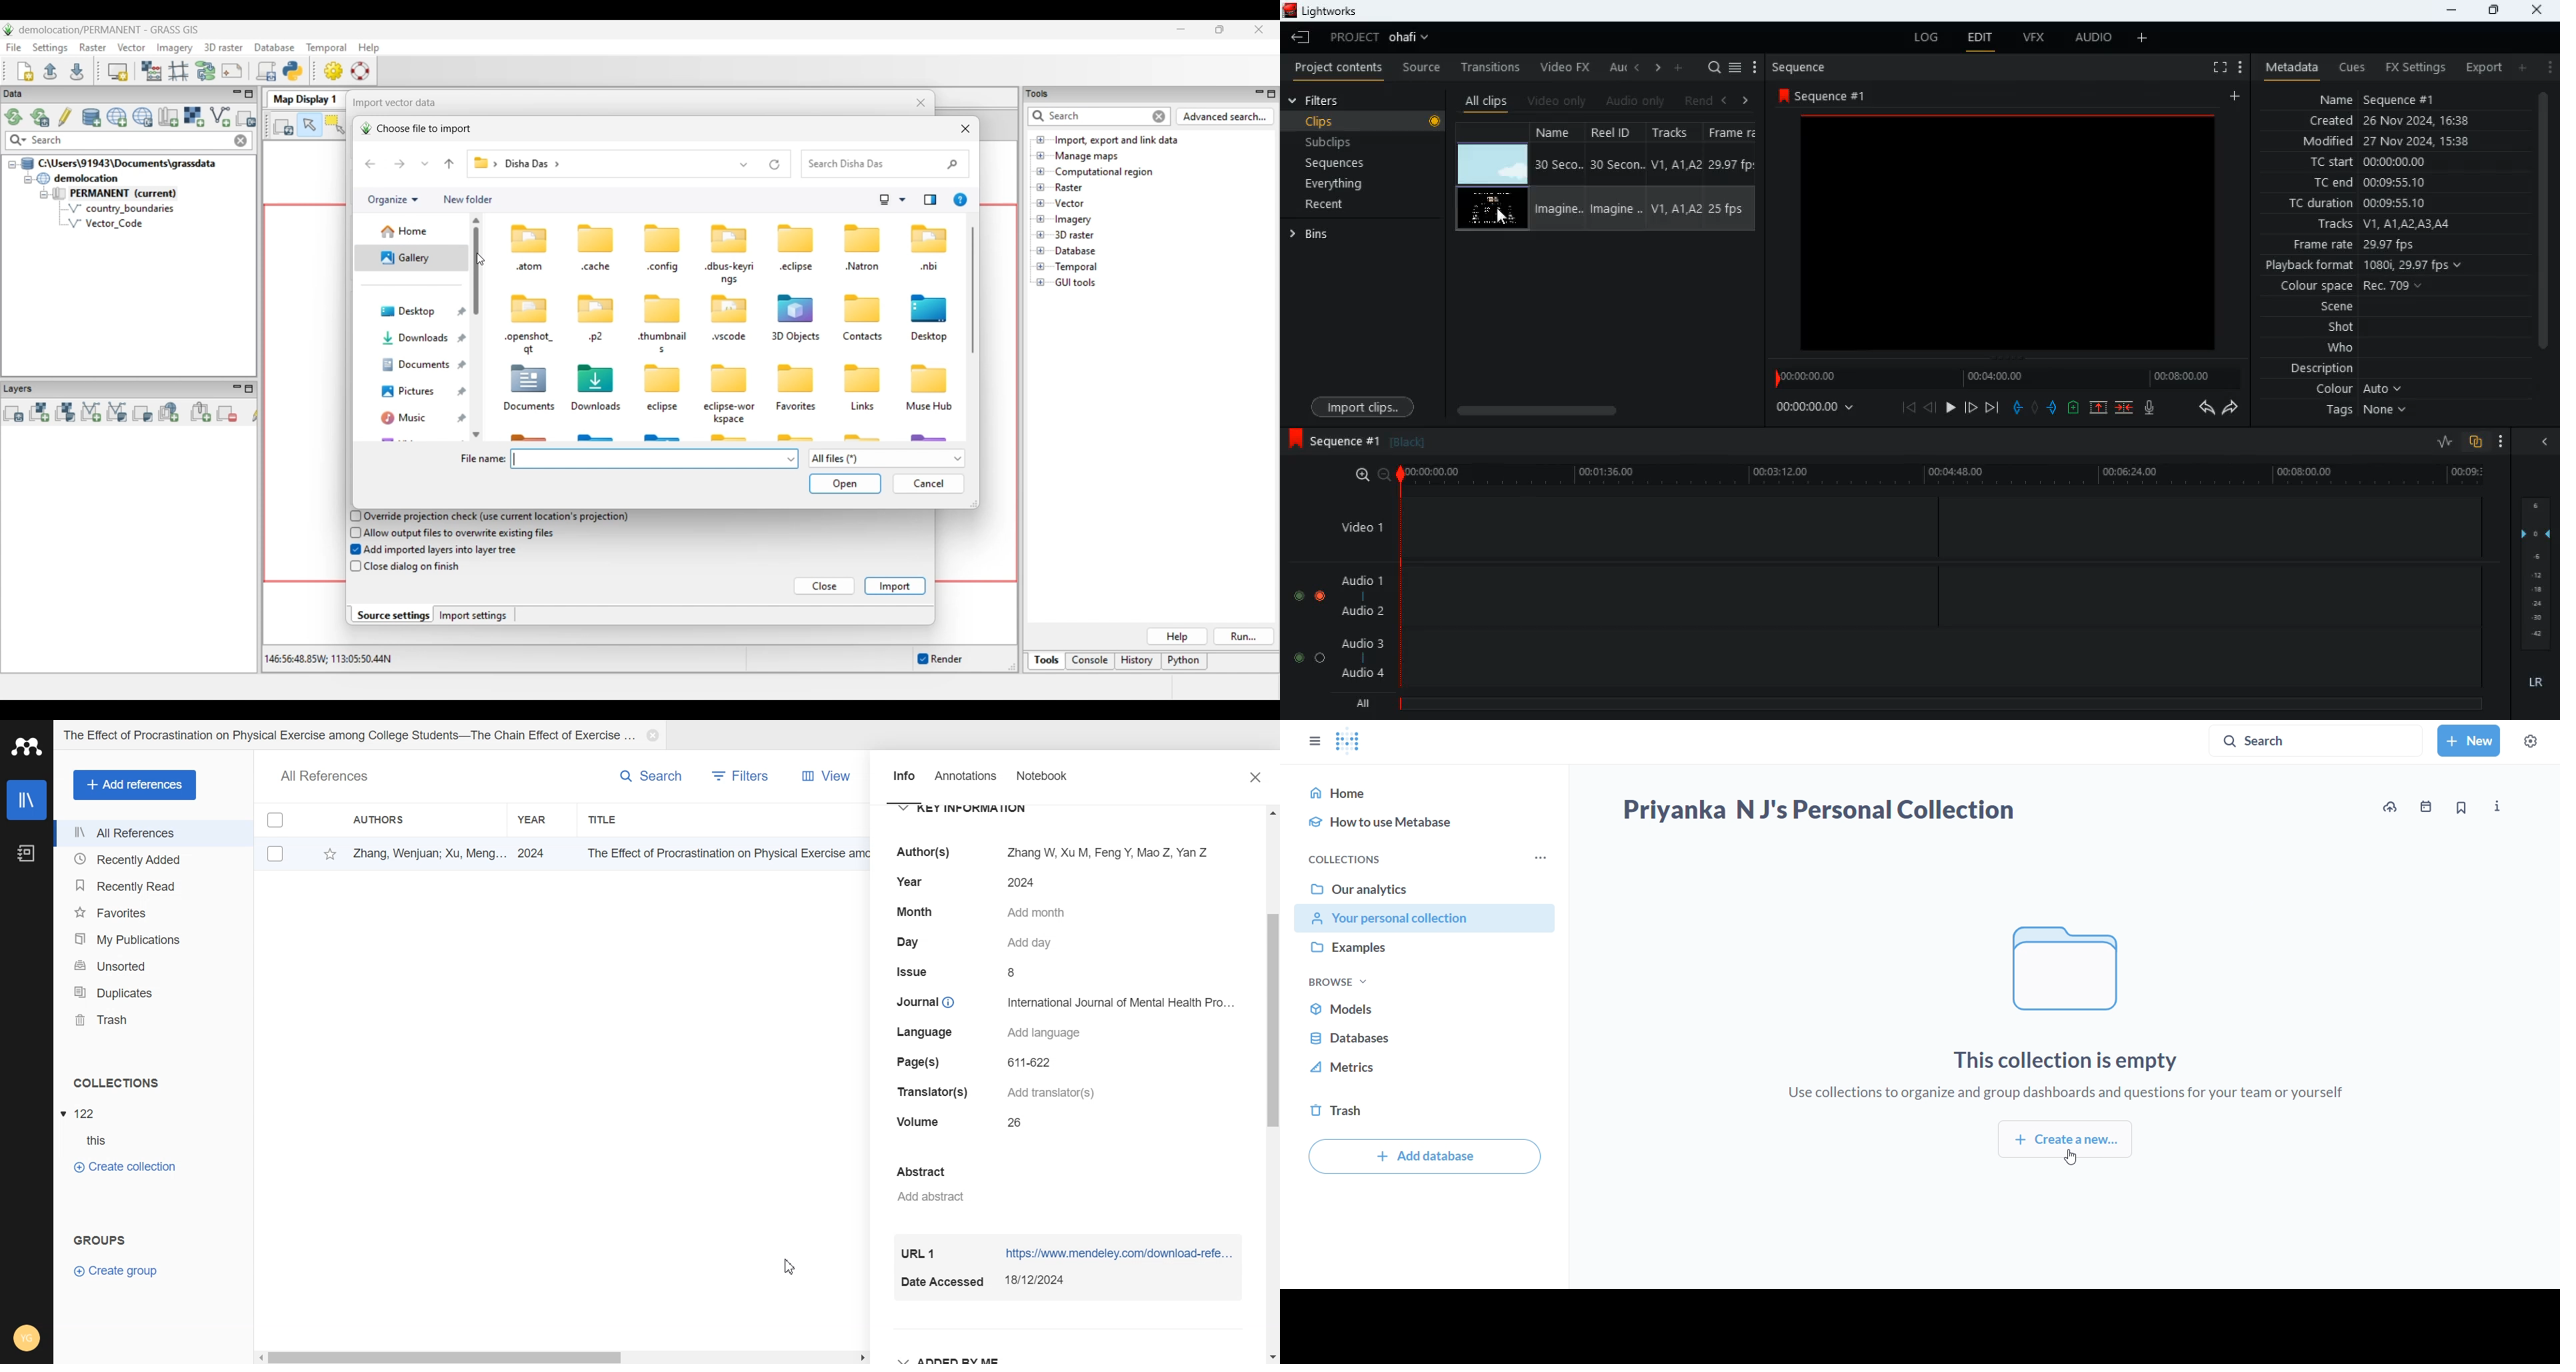 This screenshot has height=1372, width=2576. Describe the element at coordinates (1047, 851) in the screenshot. I see `Author(s) Zhang W, XuM, FengY, Mao Z, Yan Z` at that location.